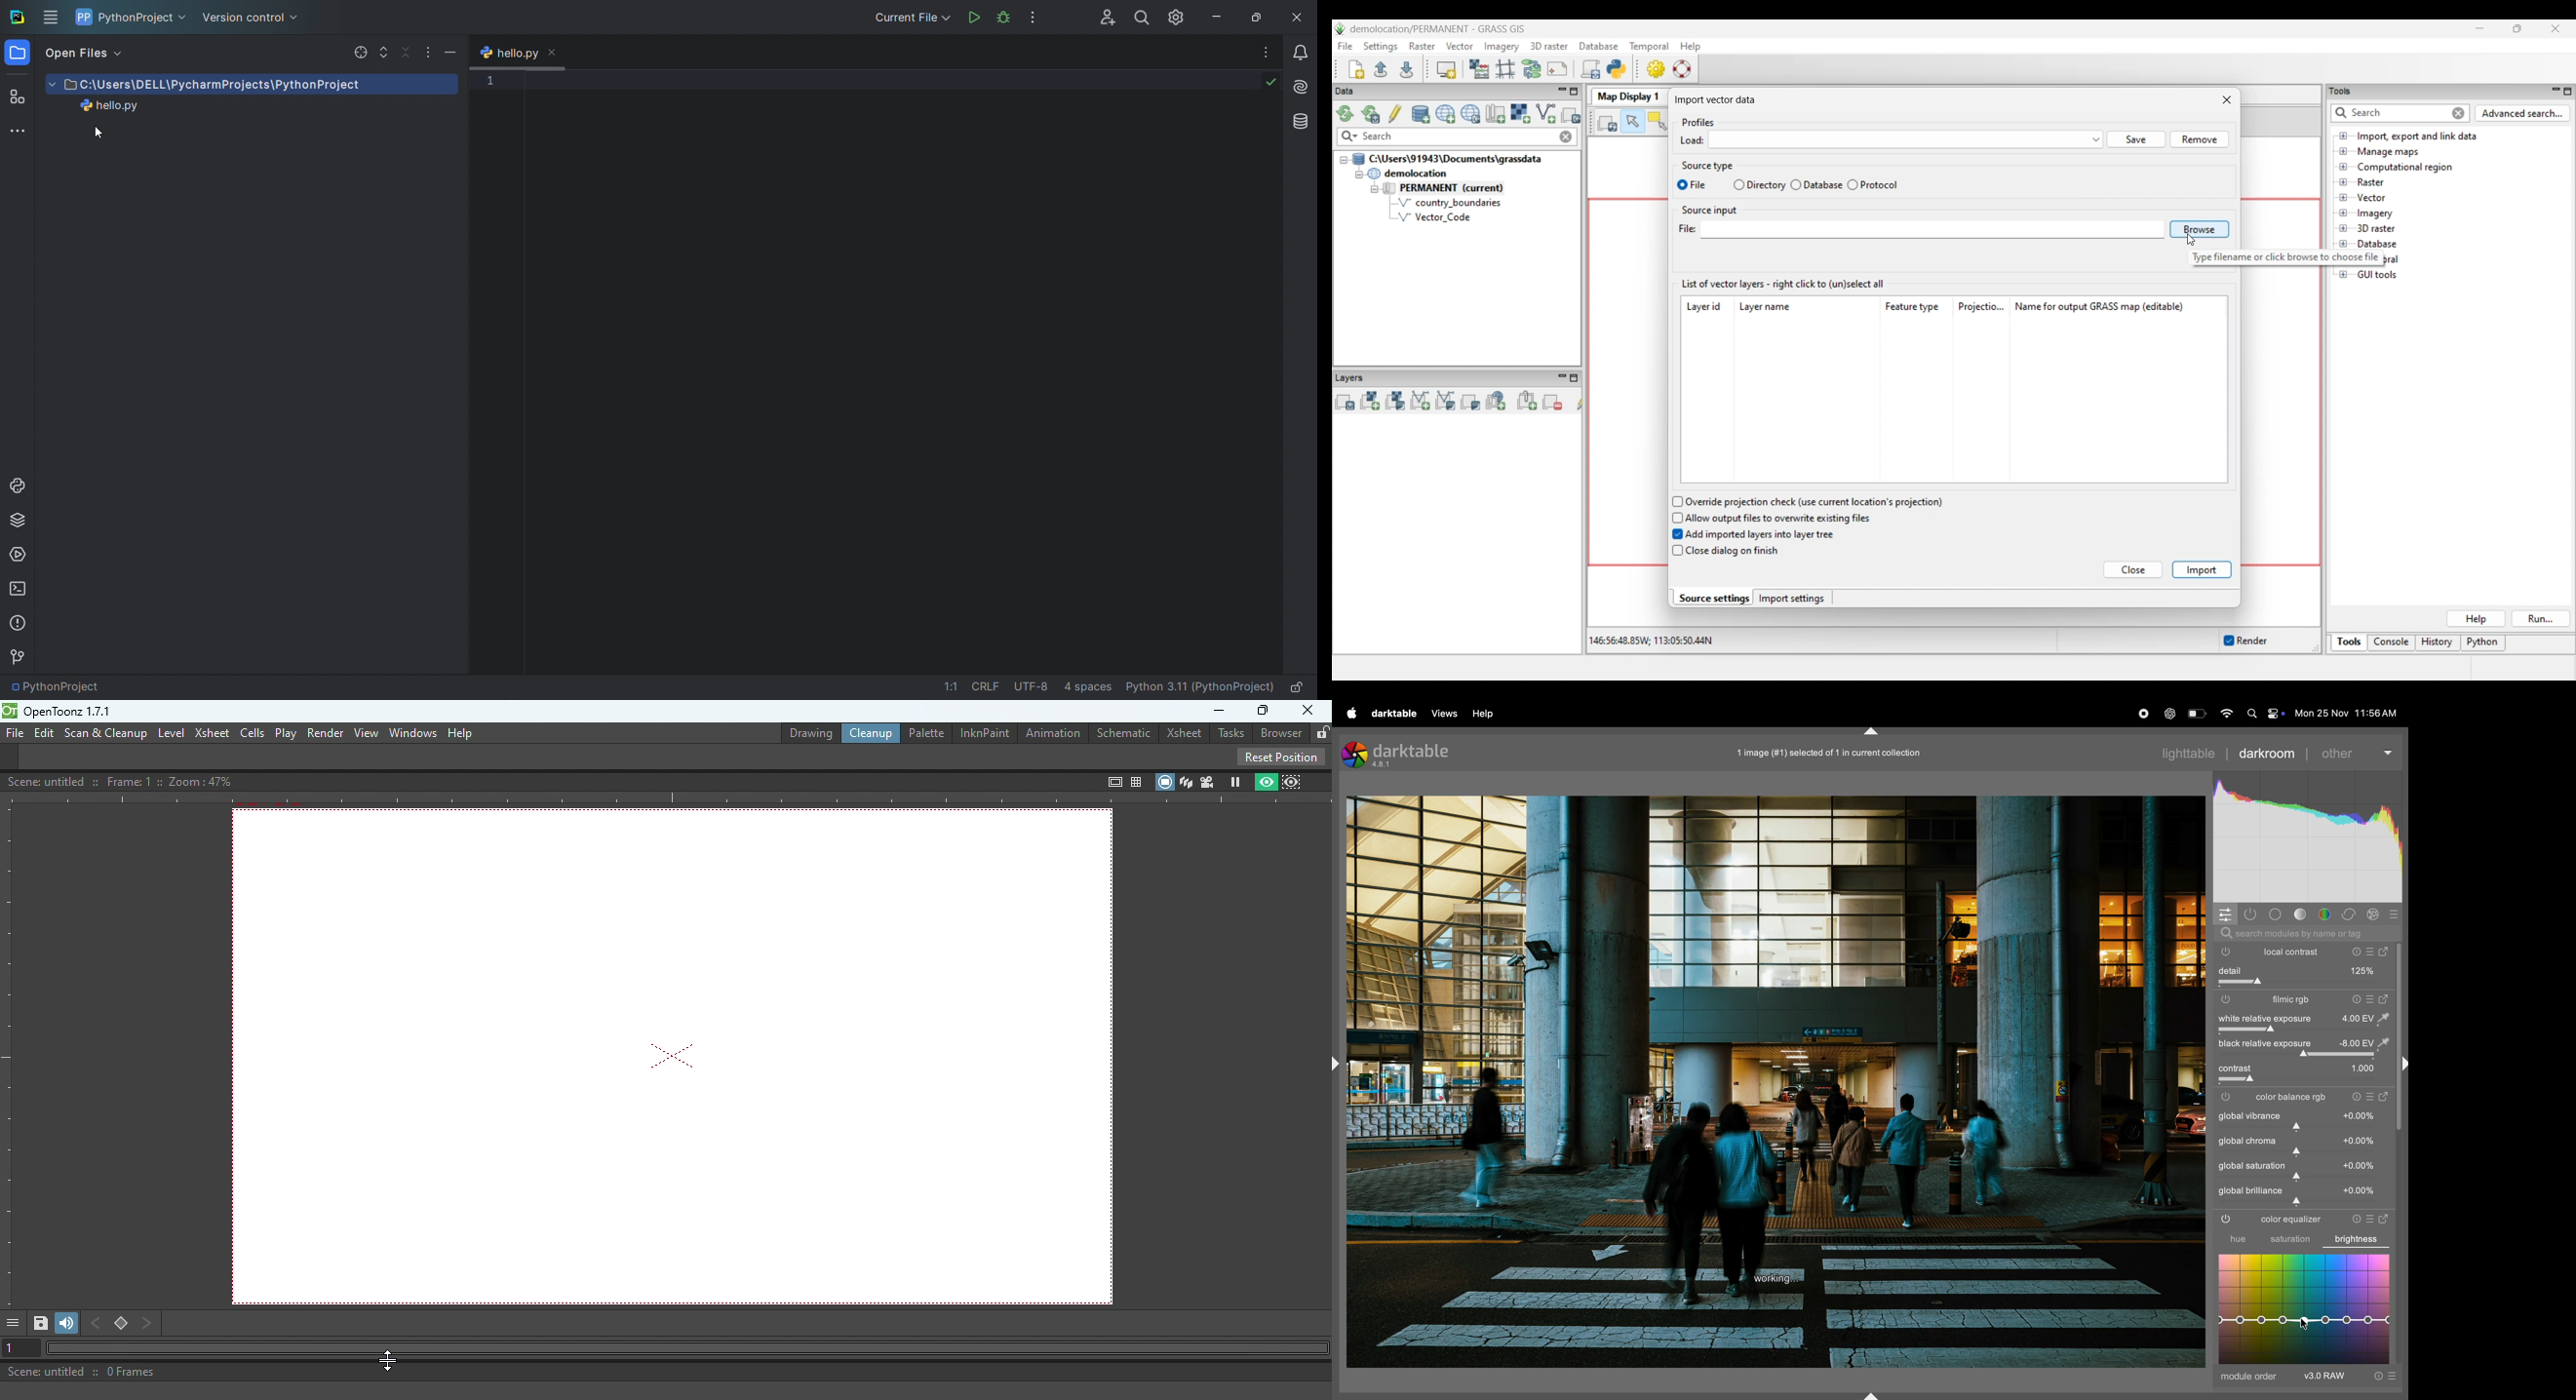  I want to click on ai assistant, so click(1301, 86).